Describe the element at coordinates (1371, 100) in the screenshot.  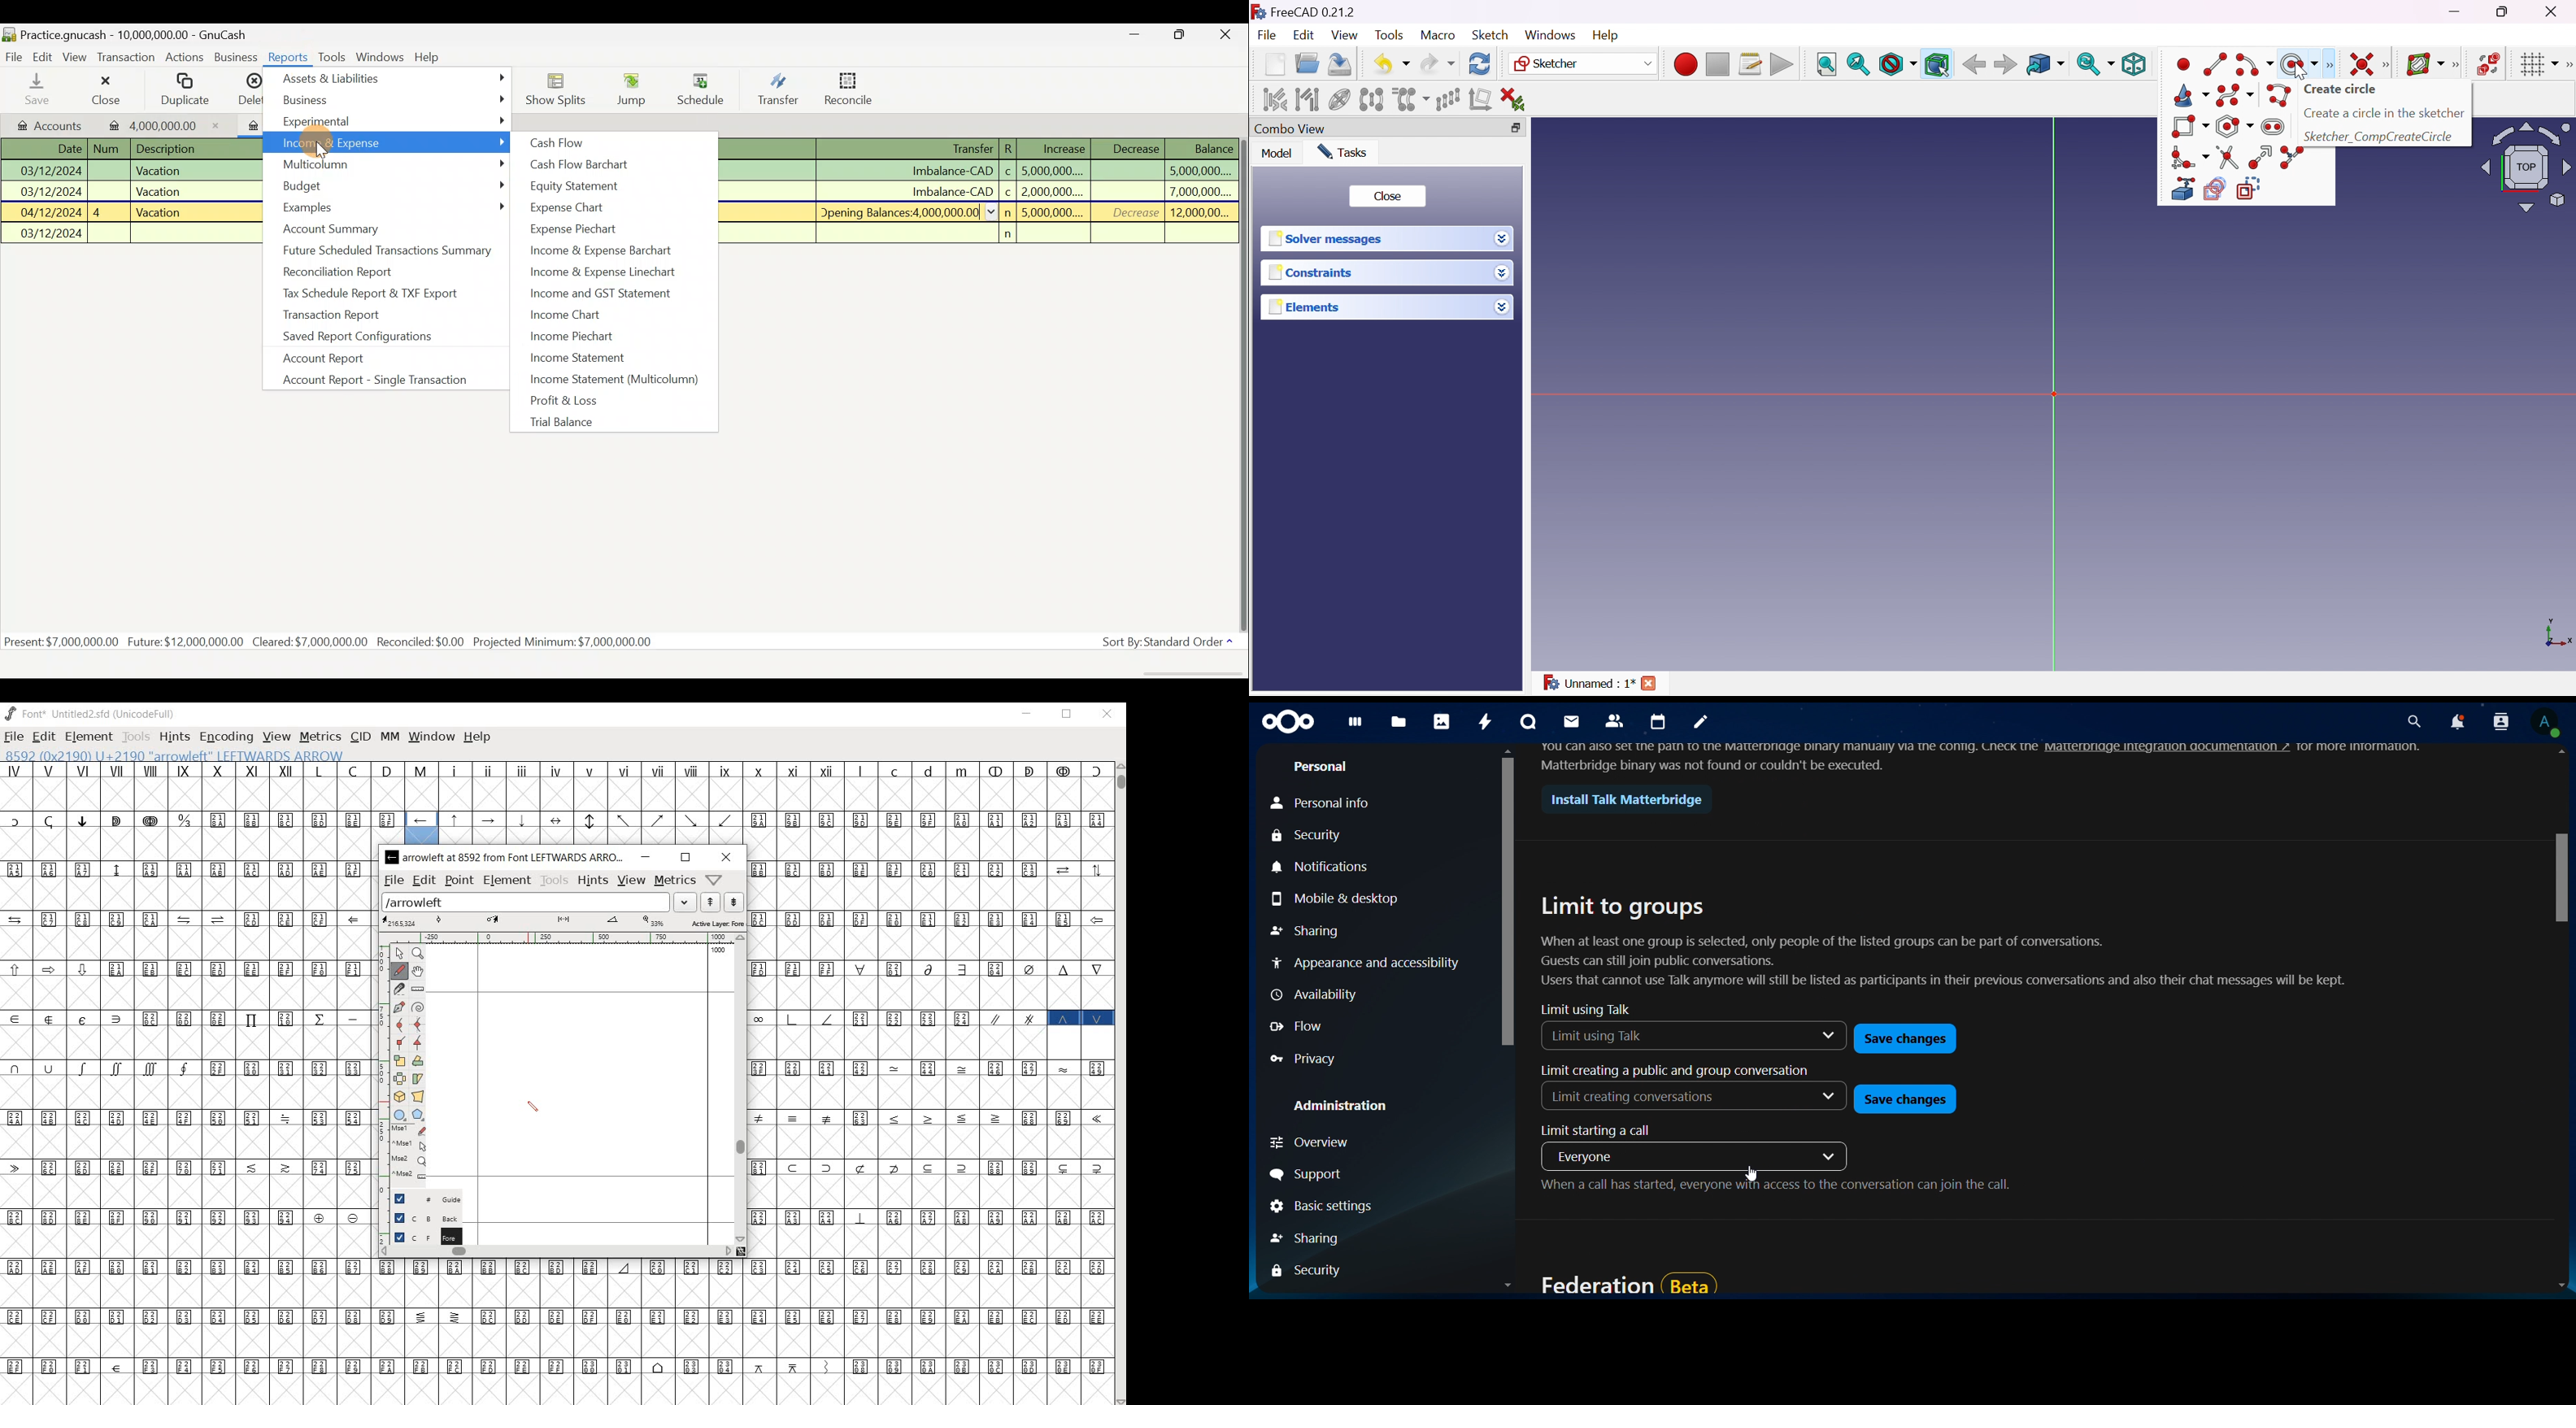
I see `Symmetry` at that location.